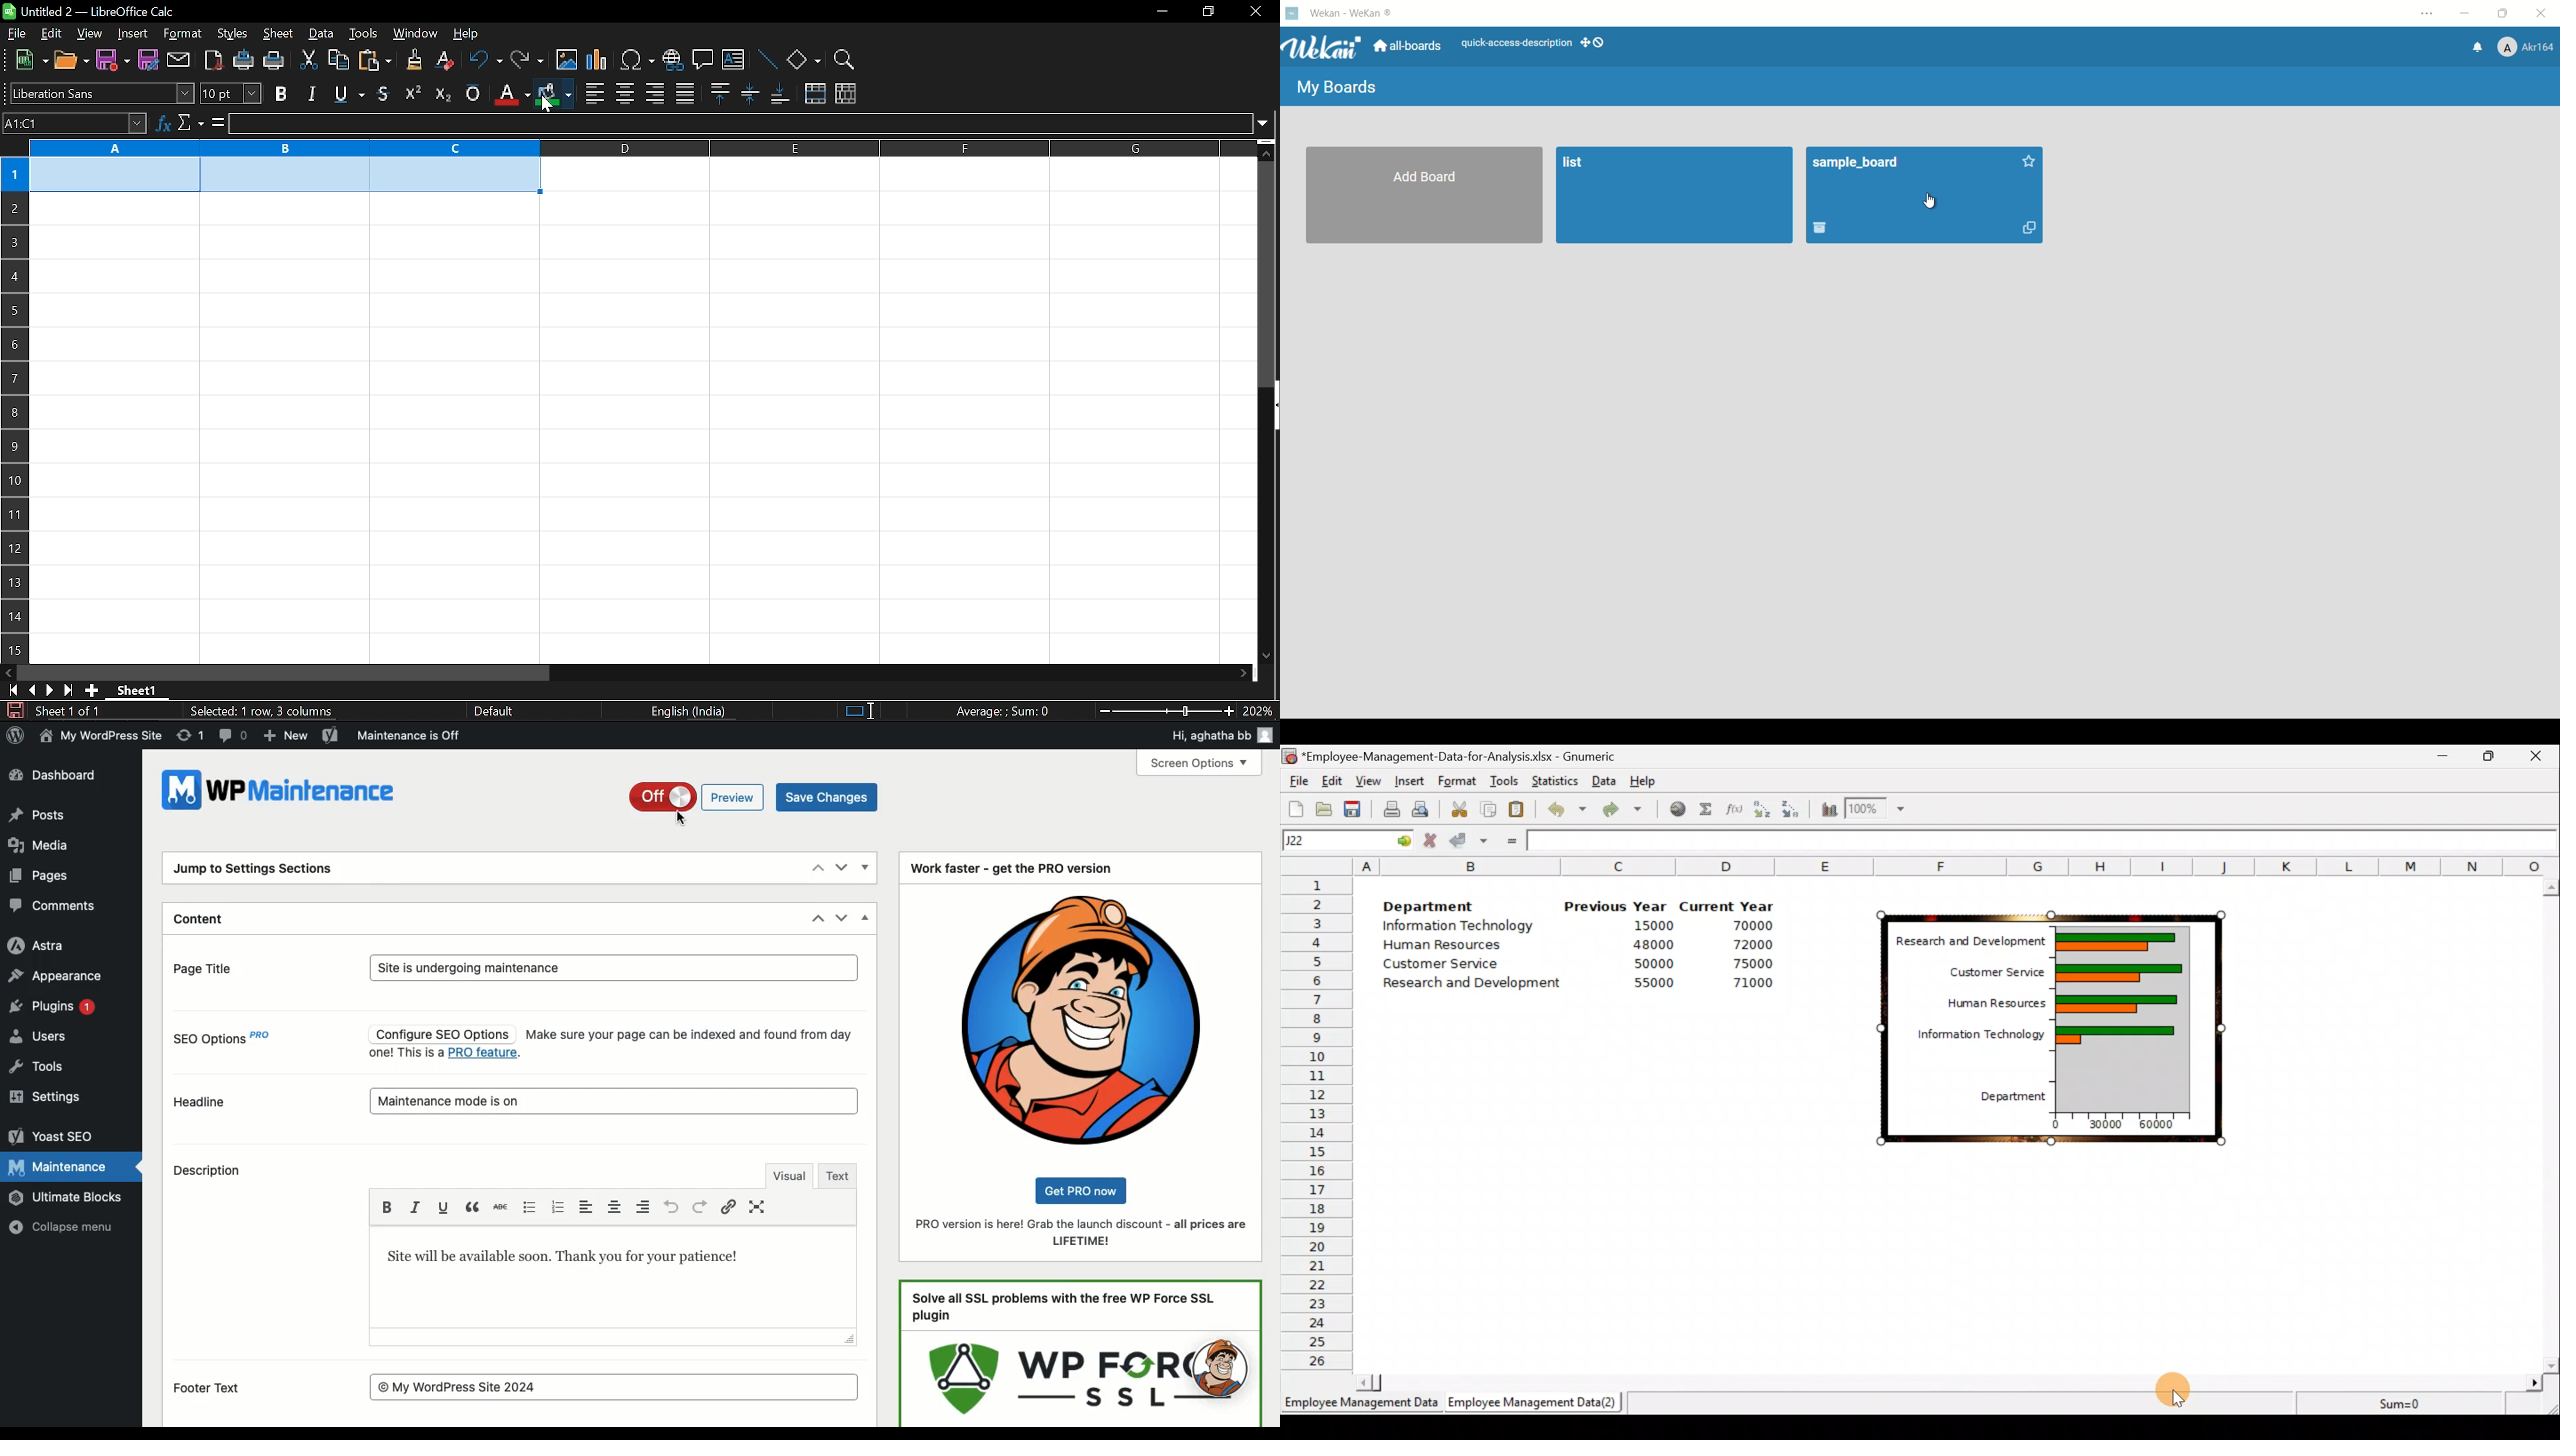  Describe the element at coordinates (1753, 925) in the screenshot. I see `70000` at that location.